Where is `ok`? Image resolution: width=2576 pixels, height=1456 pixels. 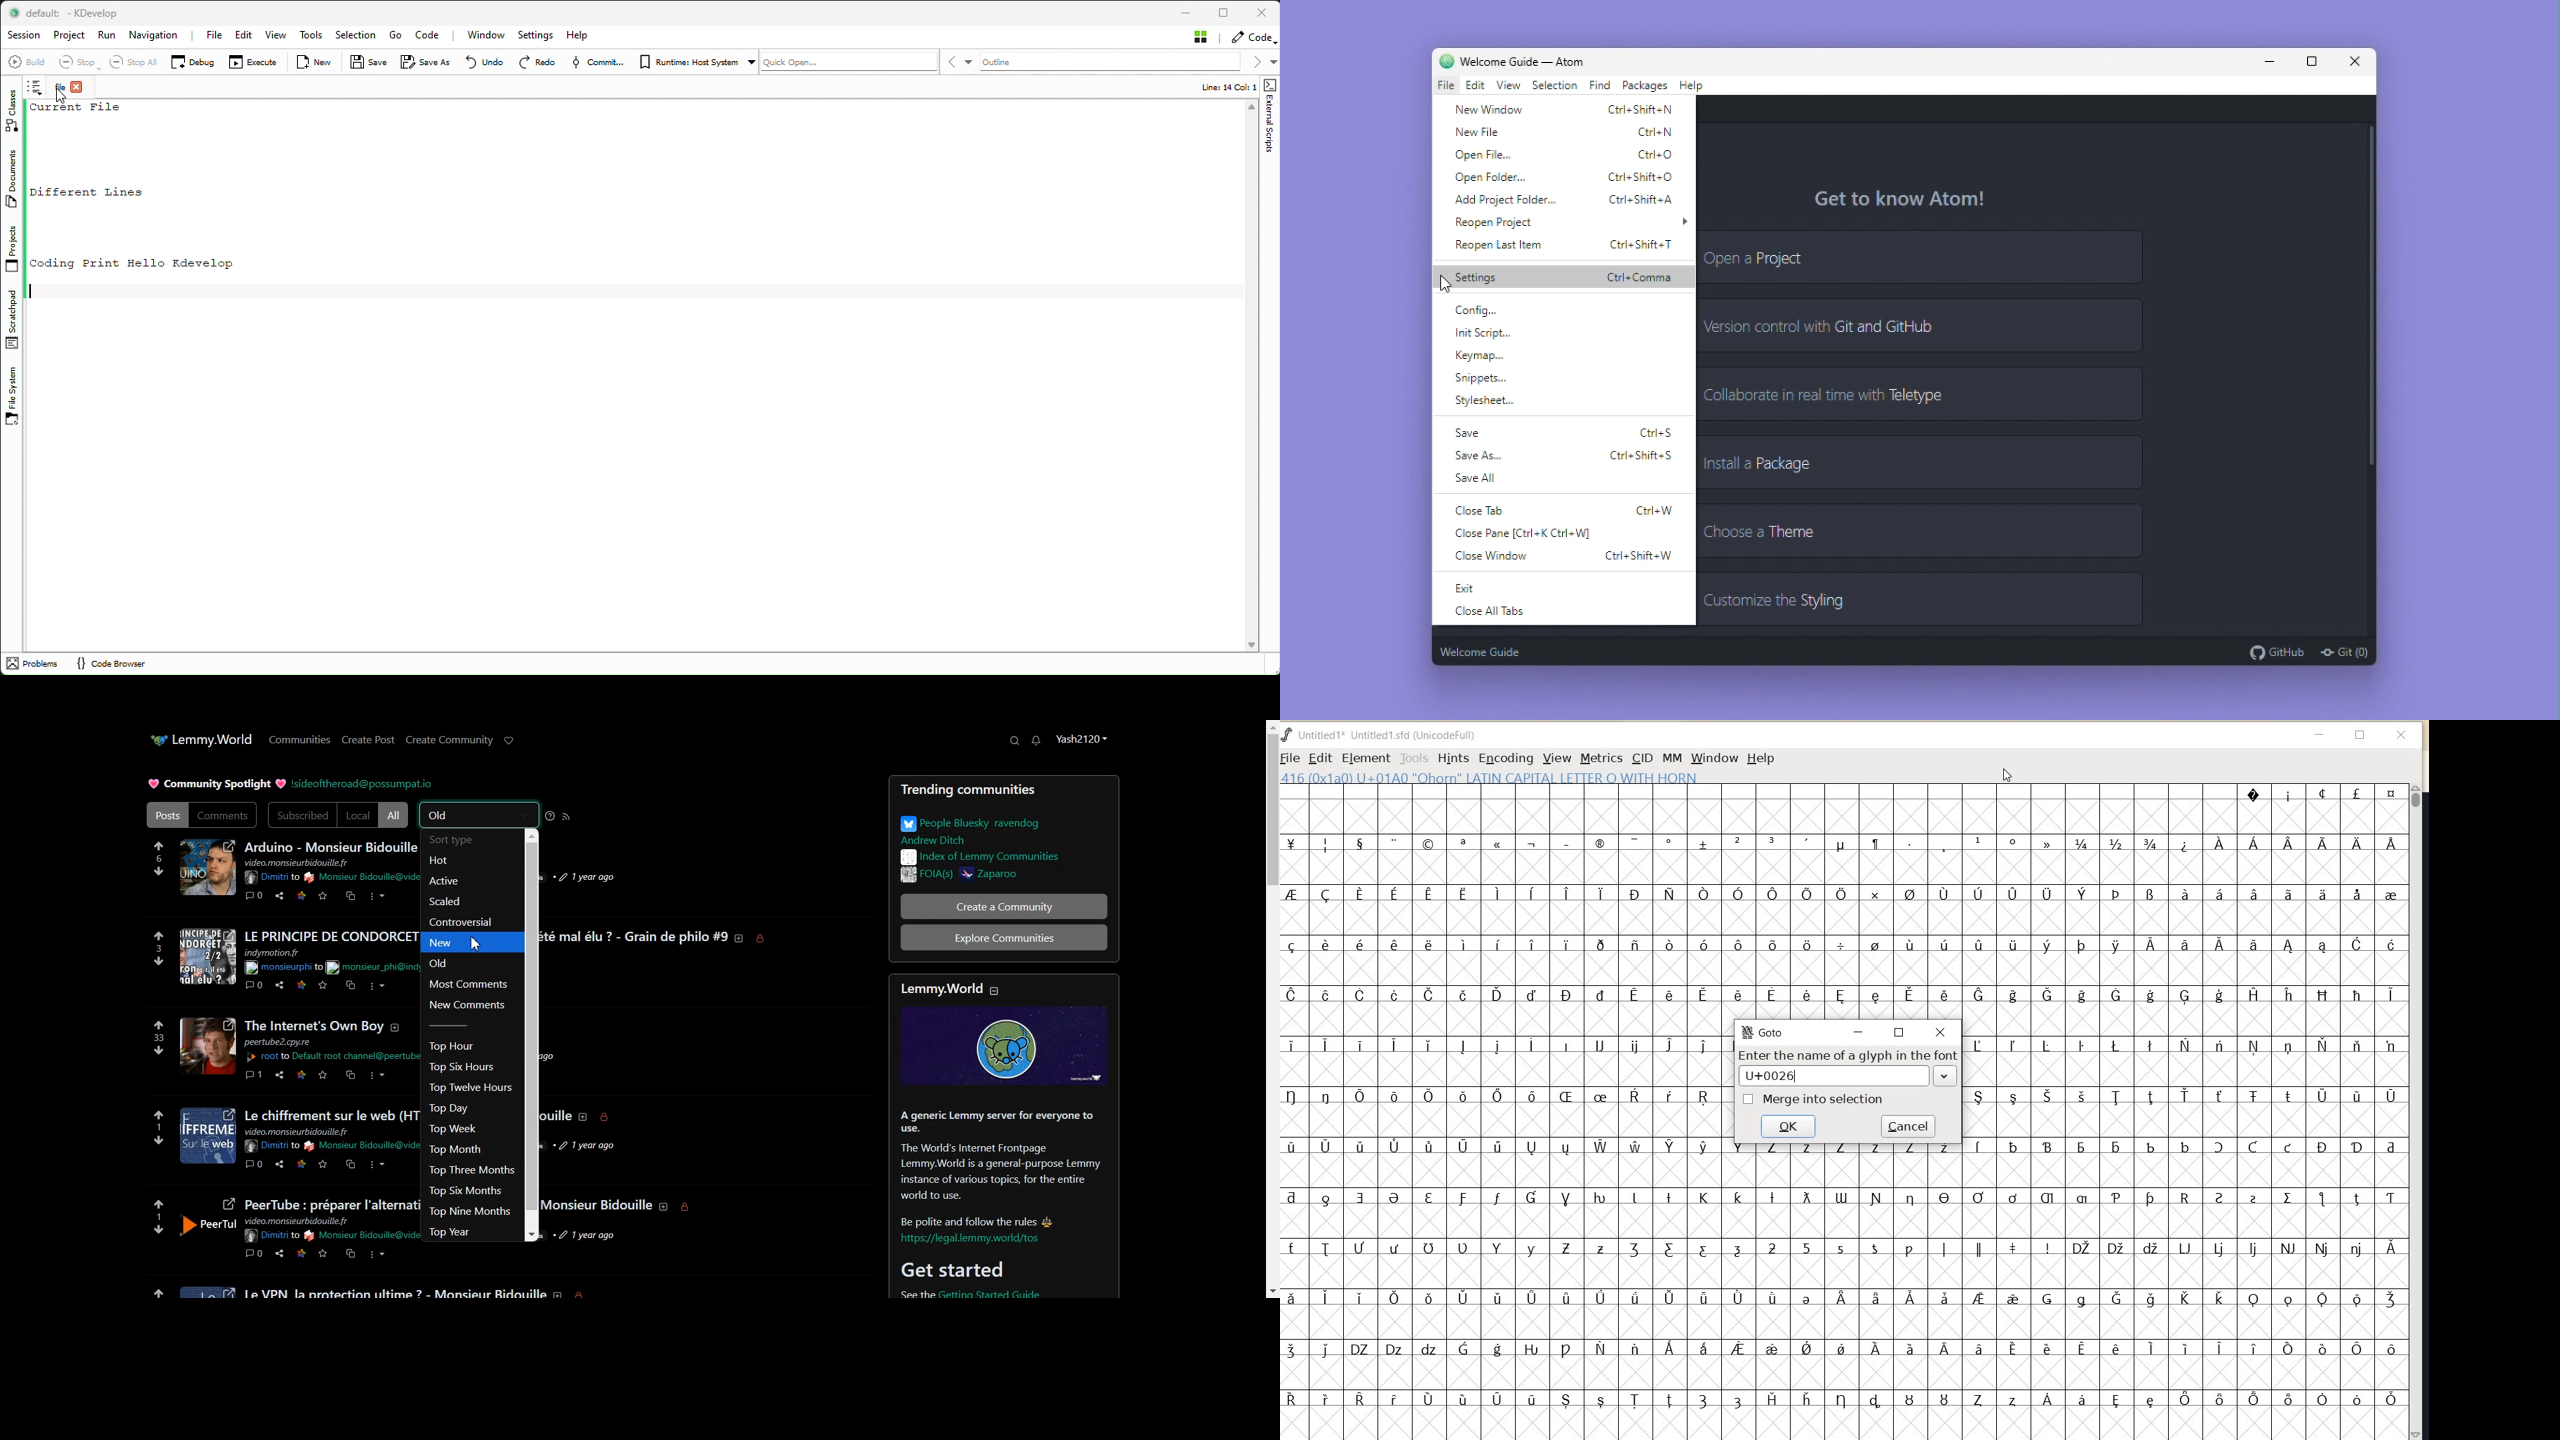
ok is located at coordinates (1787, 1126).